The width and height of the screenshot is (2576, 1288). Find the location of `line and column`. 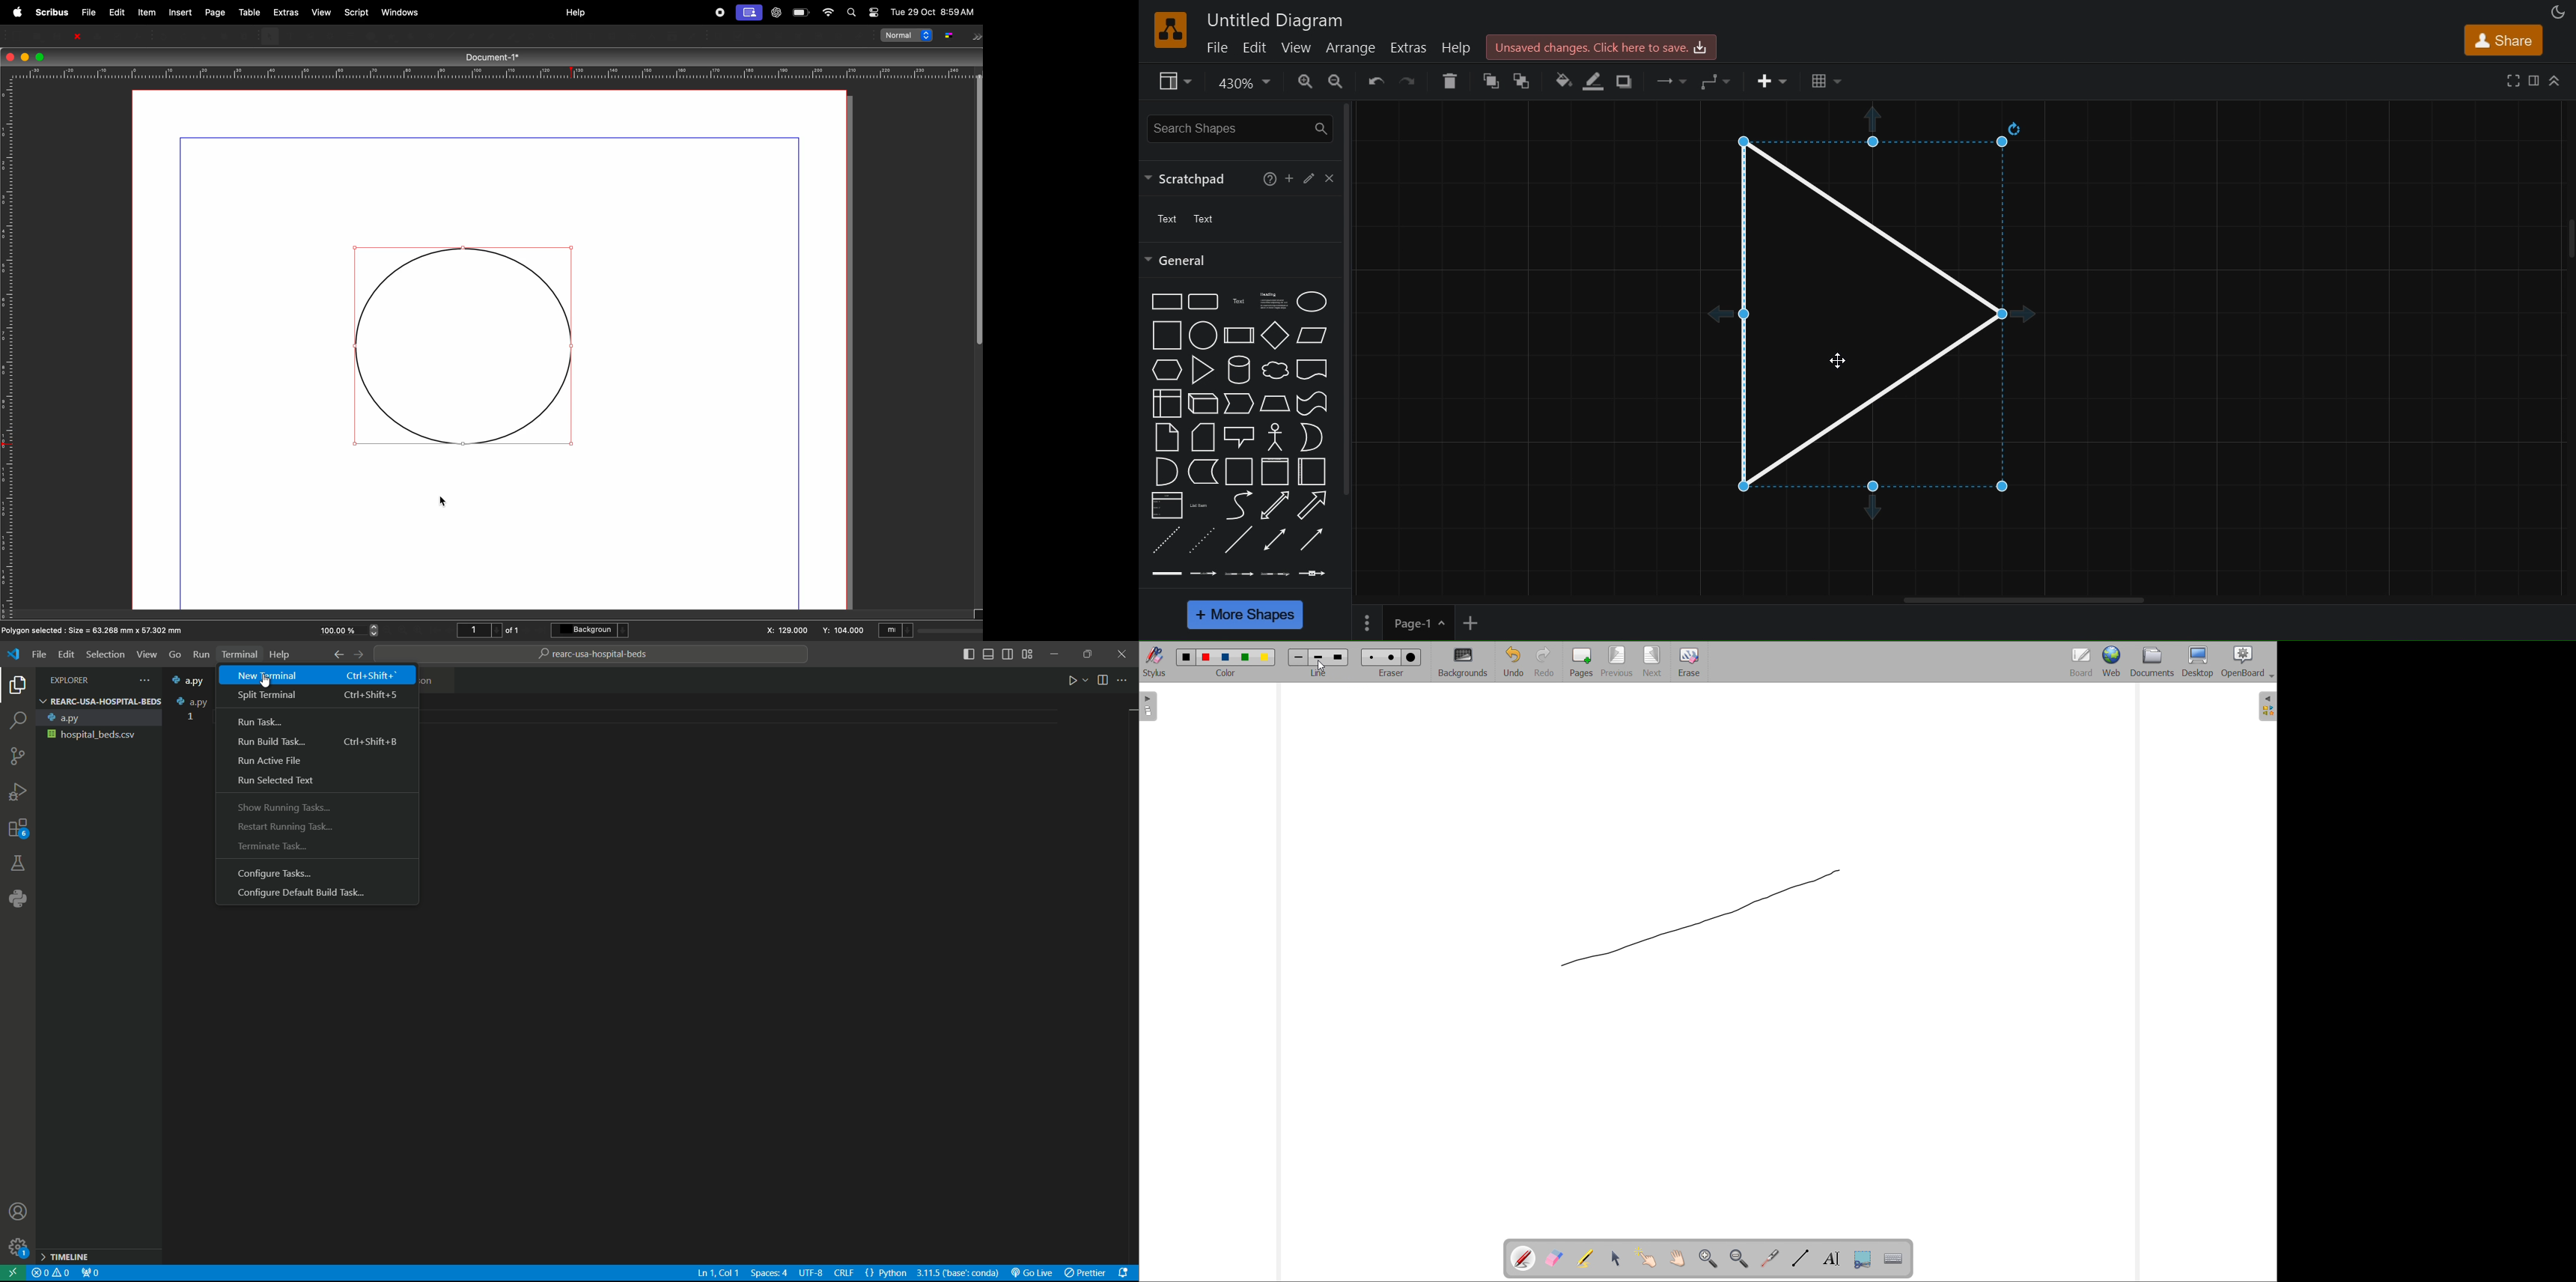

line and column is located at coordinates (714, 1274).